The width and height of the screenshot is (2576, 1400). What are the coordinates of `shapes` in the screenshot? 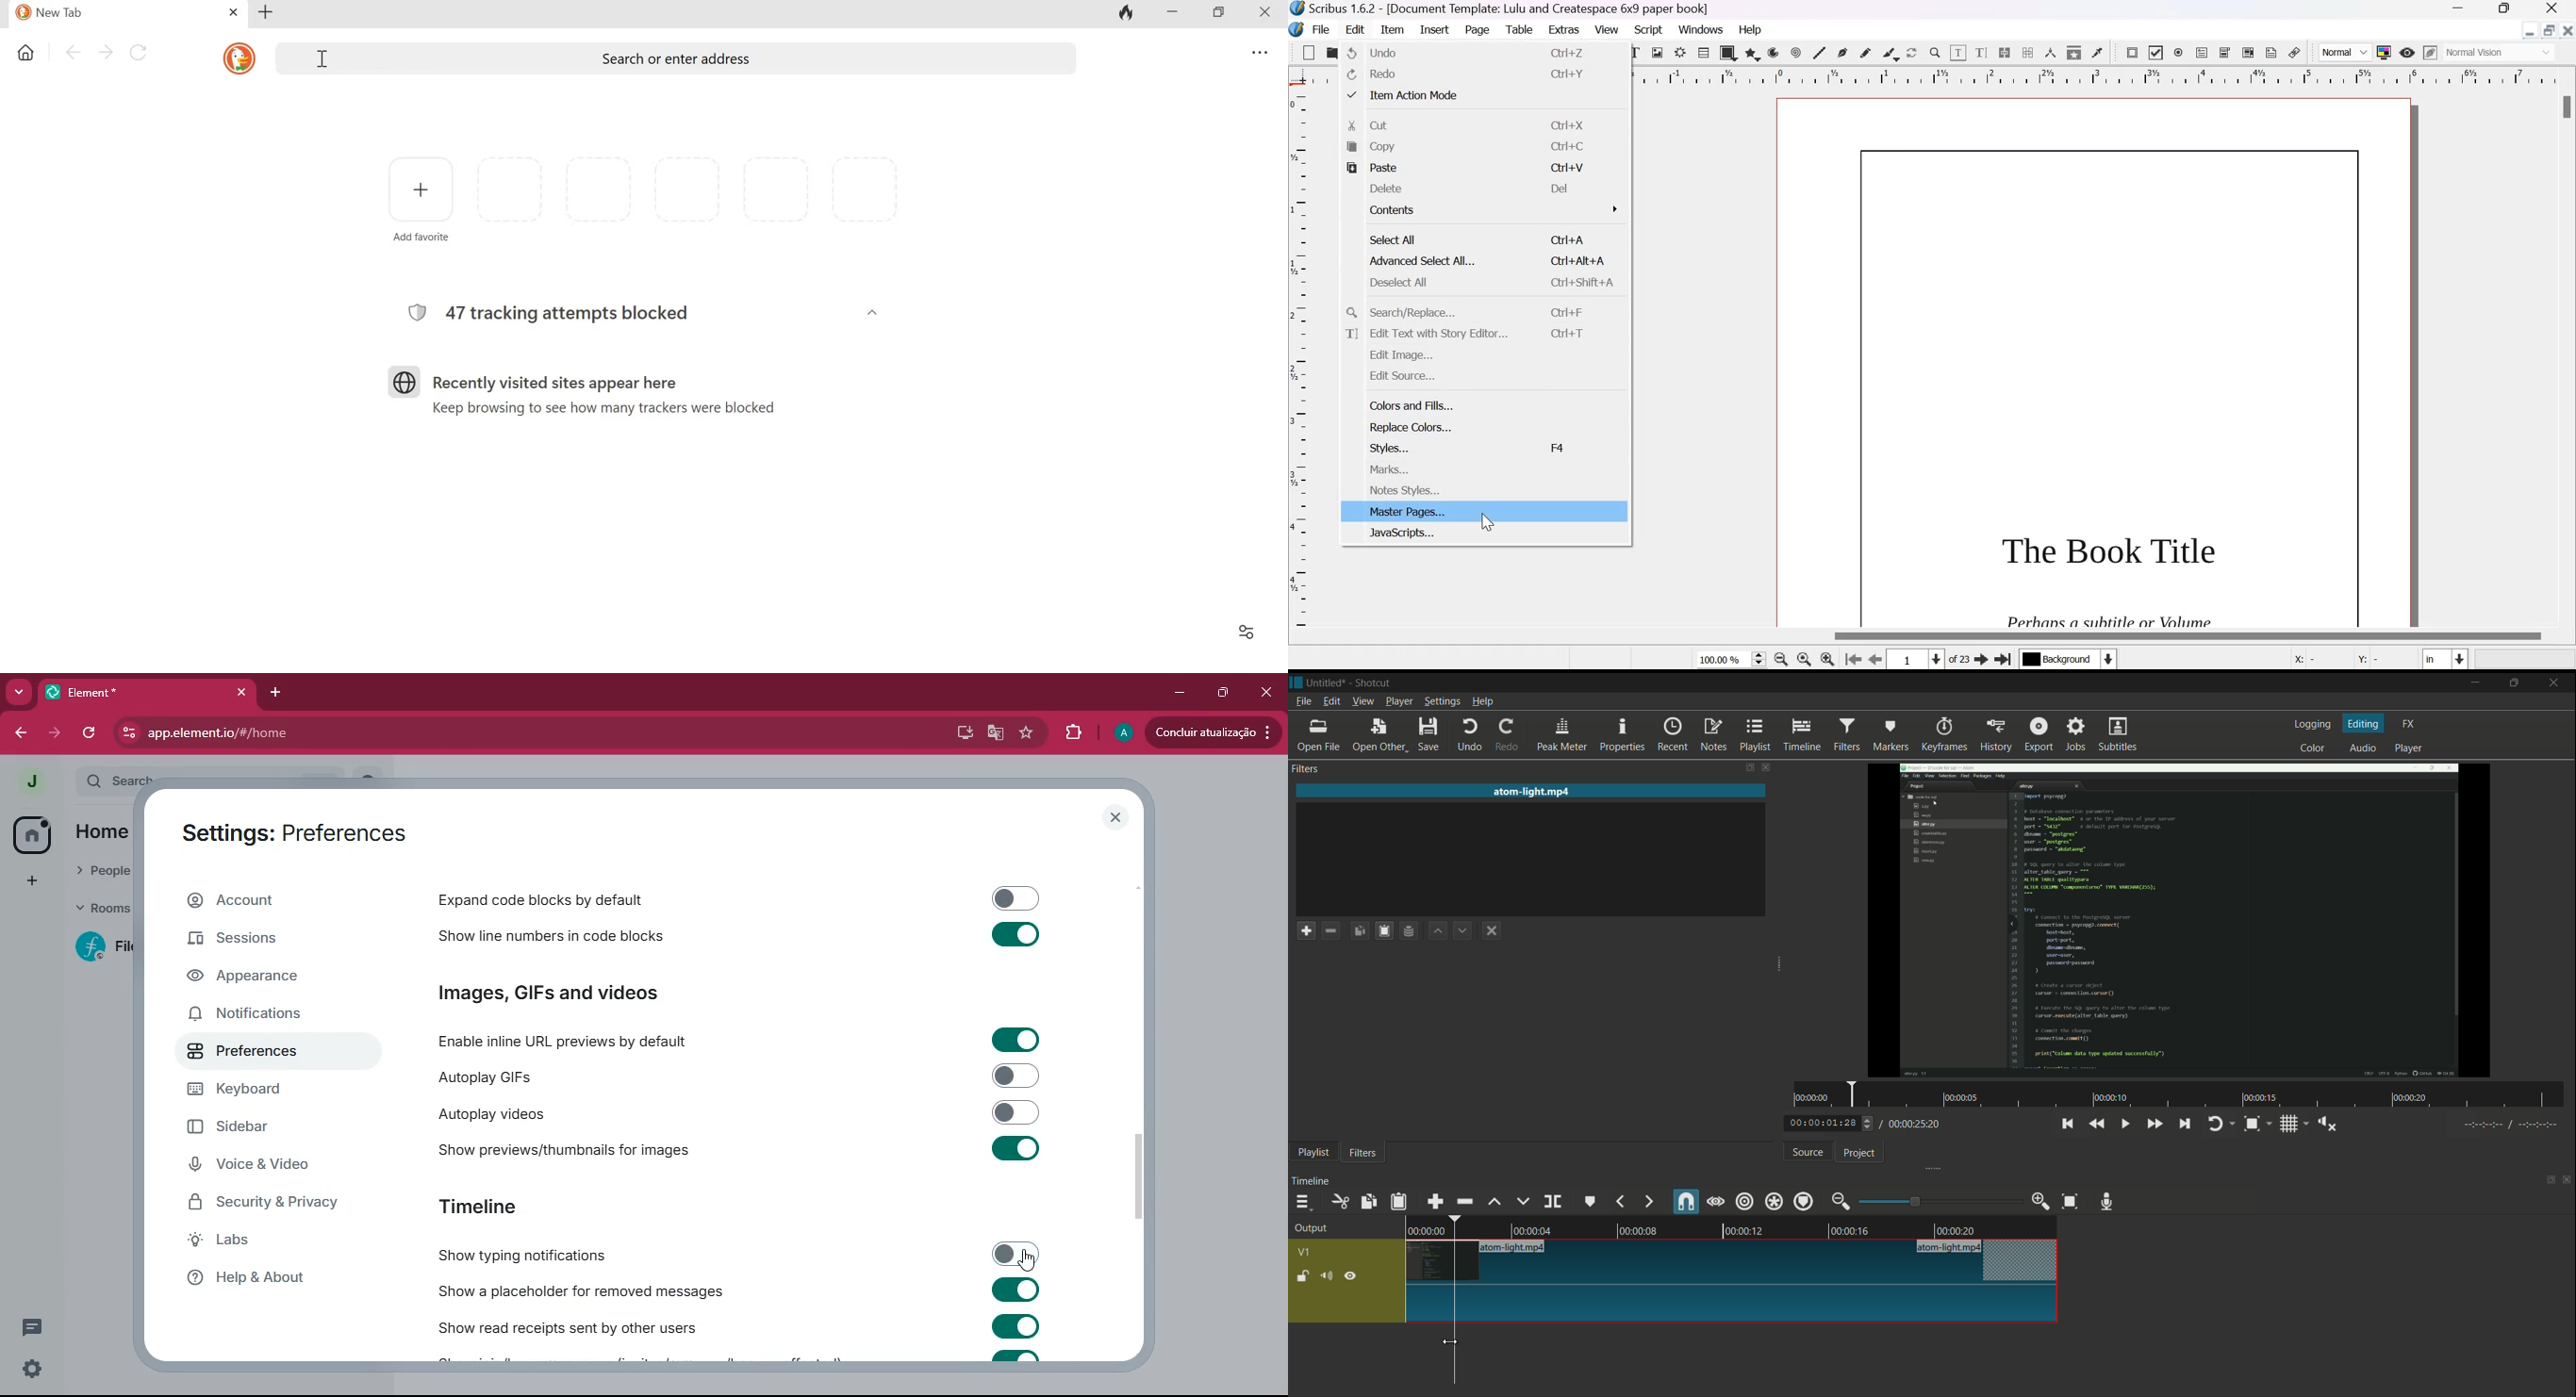 It's located at (1727, 53).